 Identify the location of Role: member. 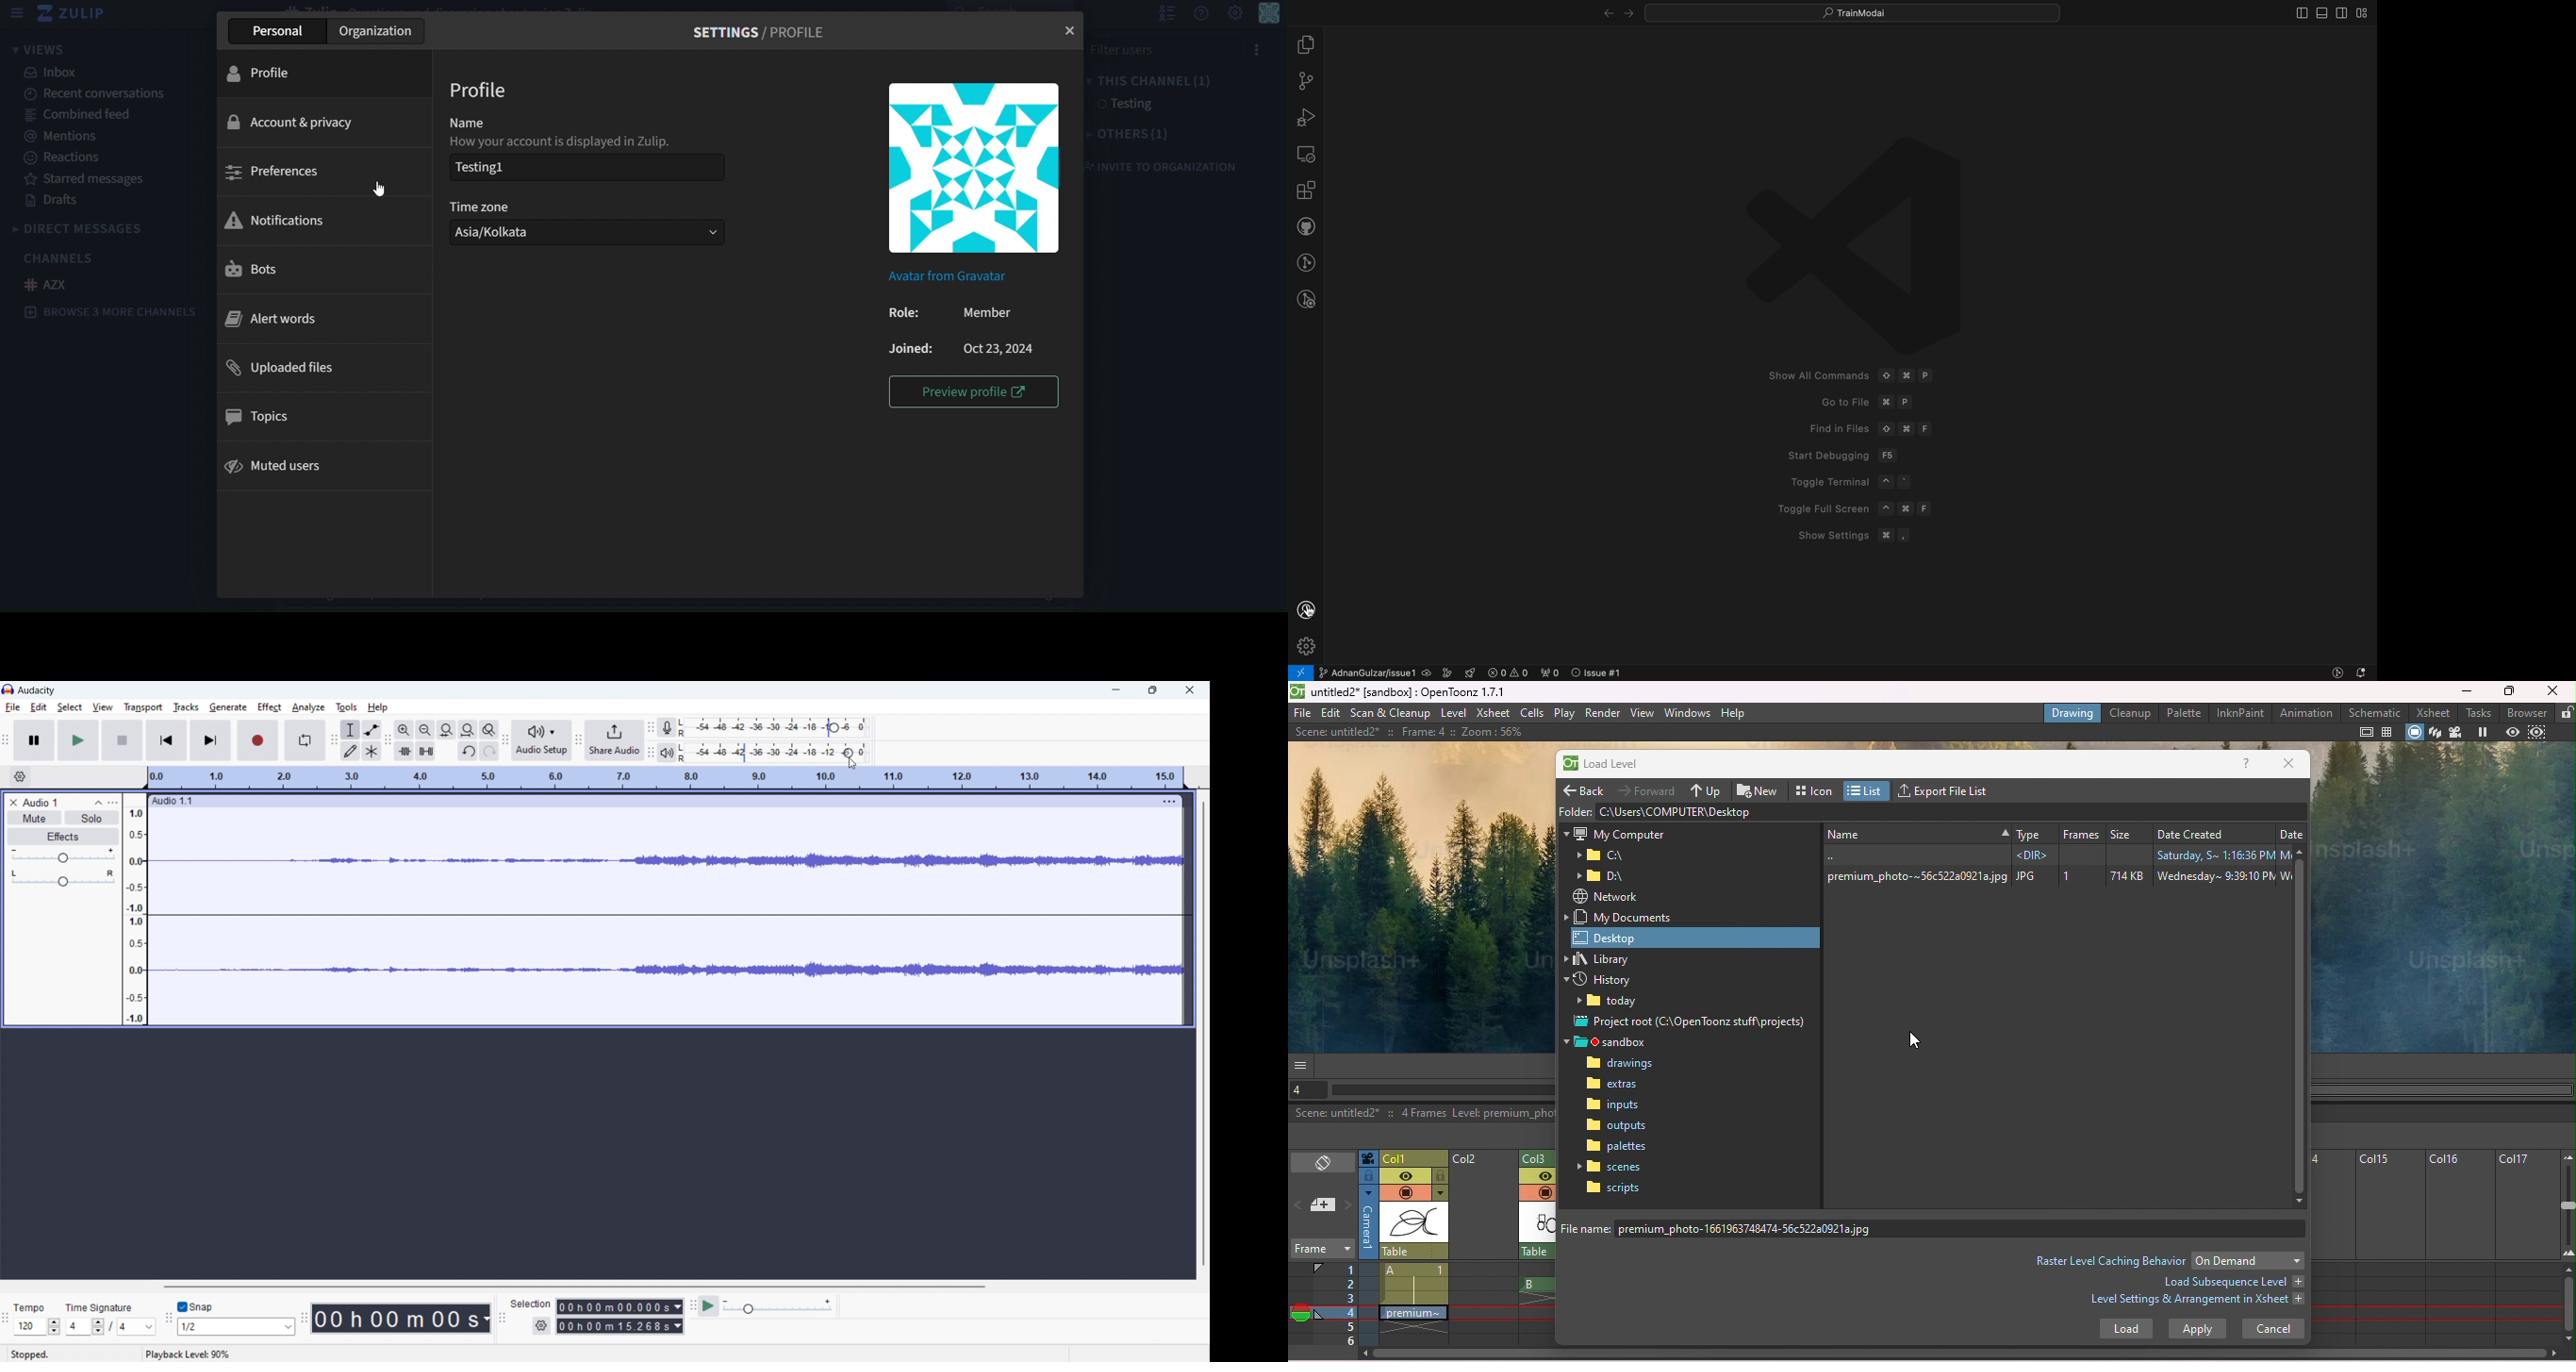
(956, 311).